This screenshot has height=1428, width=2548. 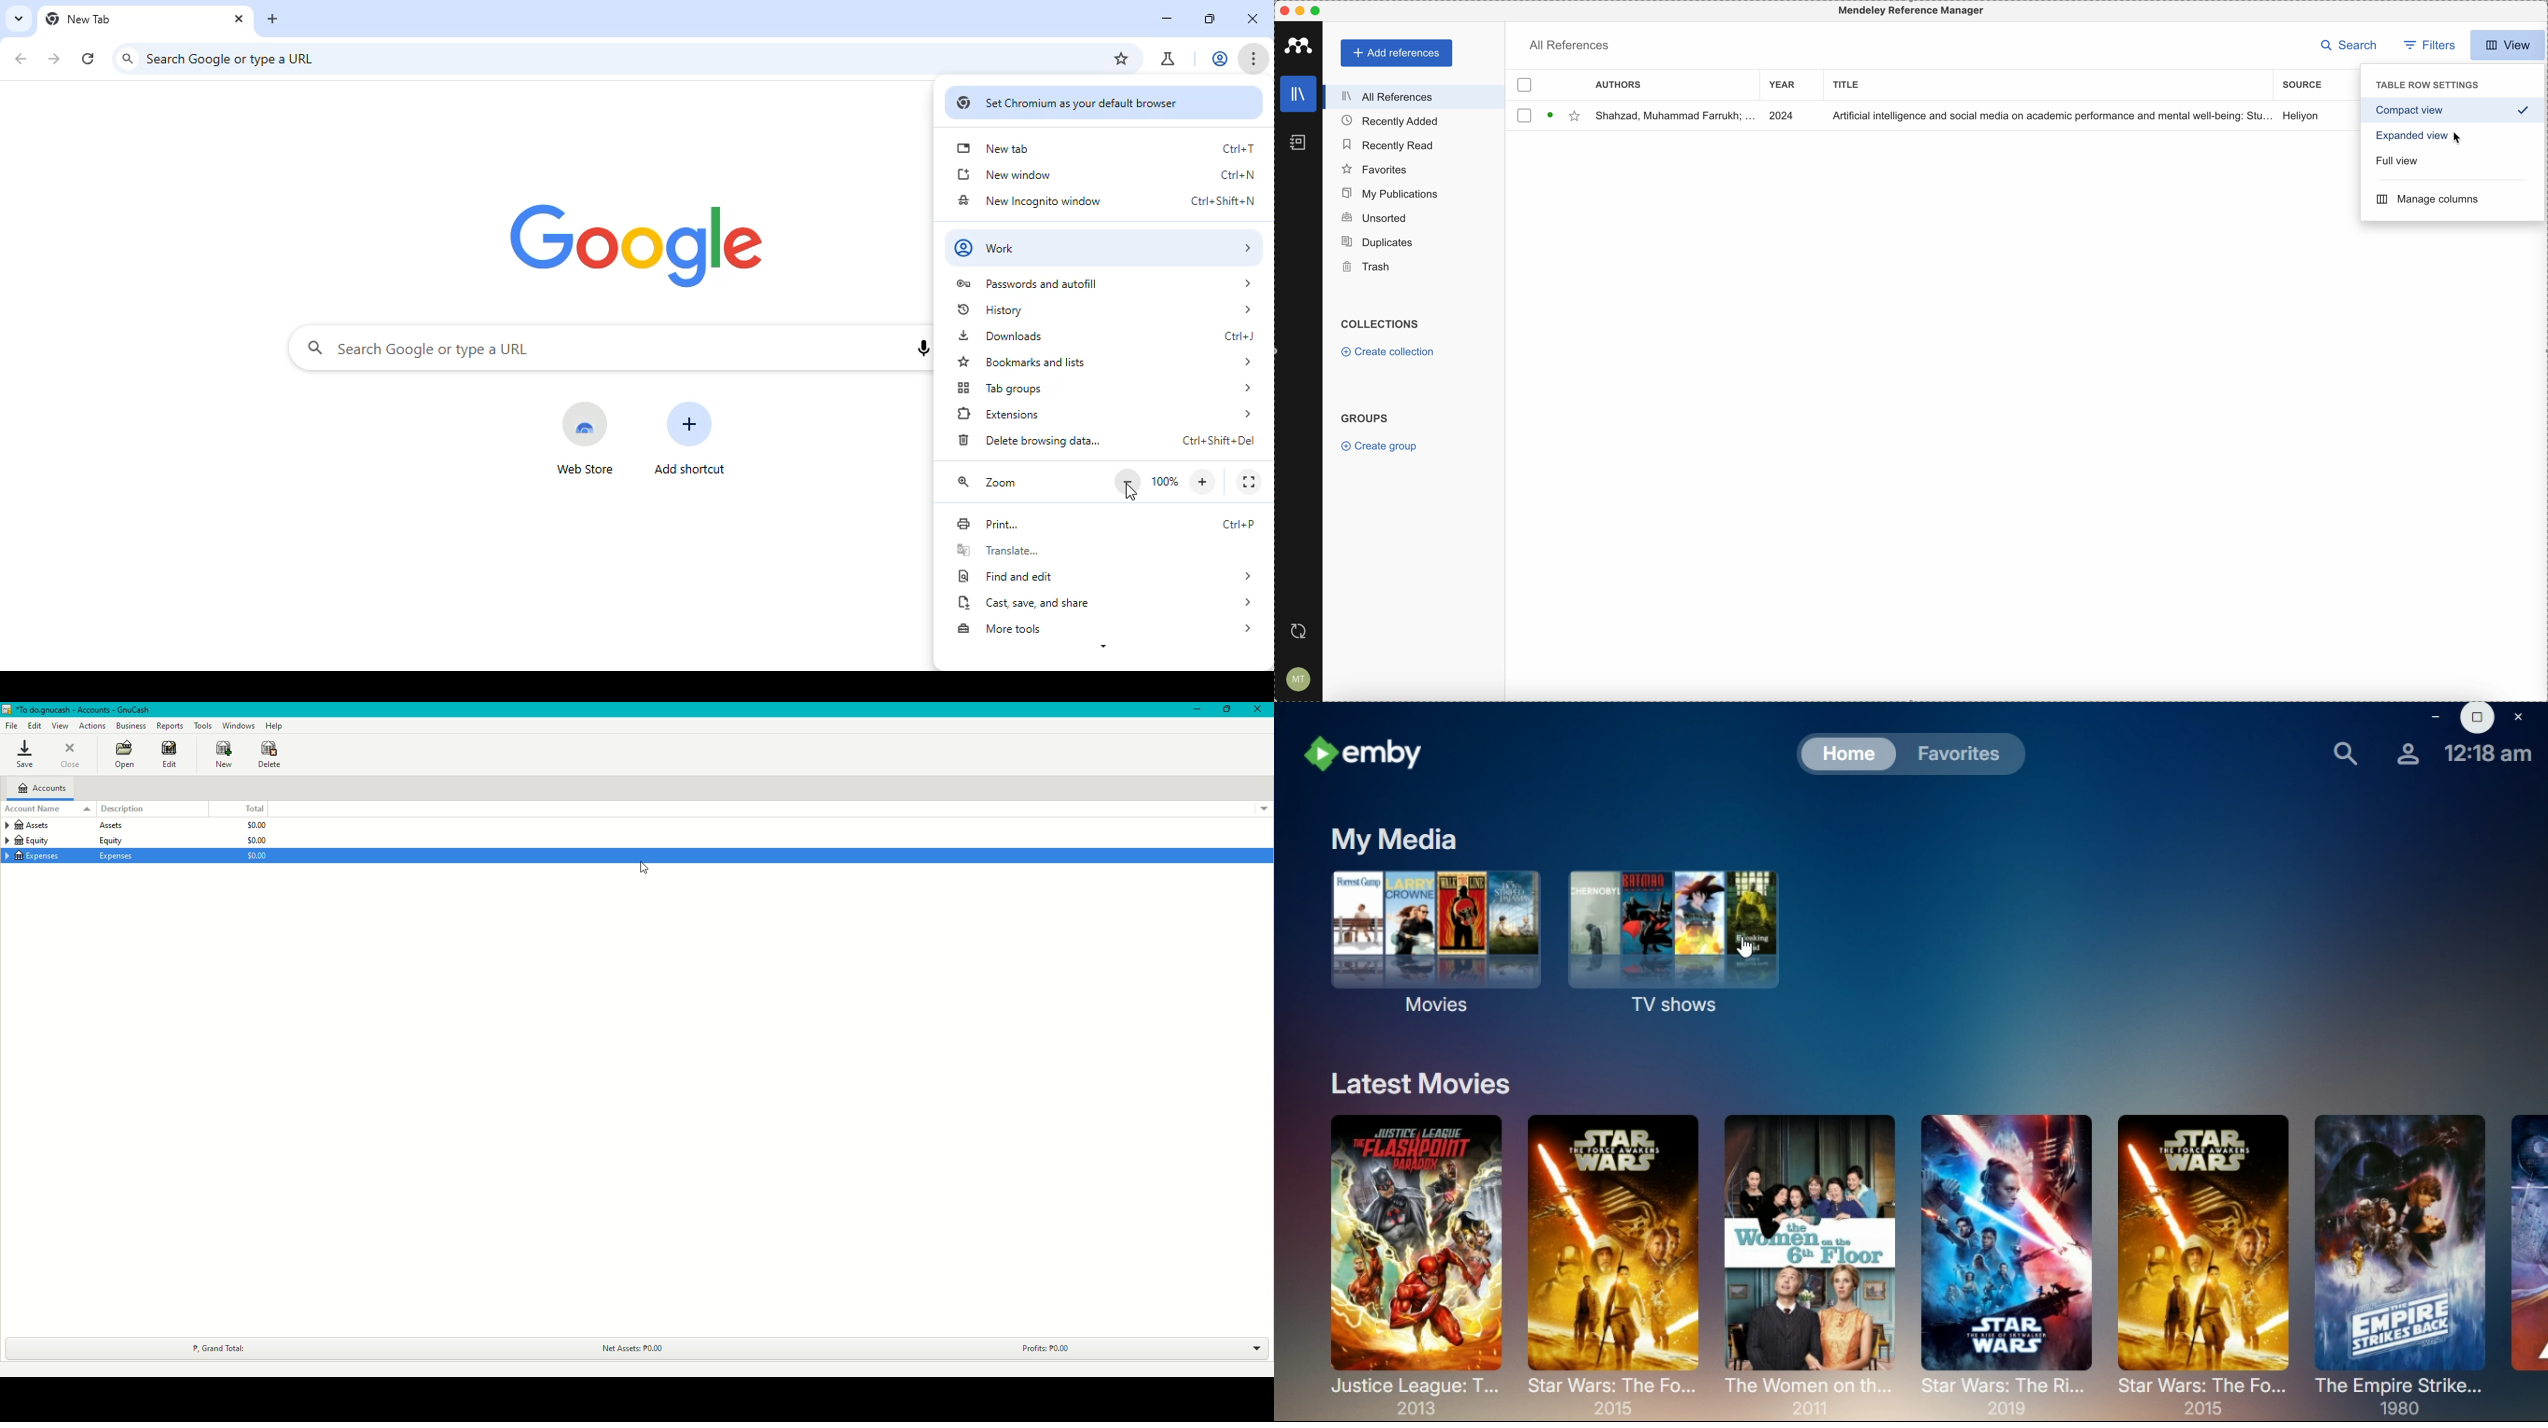 What do you see at coordinates (1103, 550) in the screenshot?
I see `translate` at bounding box center [1103, 550].